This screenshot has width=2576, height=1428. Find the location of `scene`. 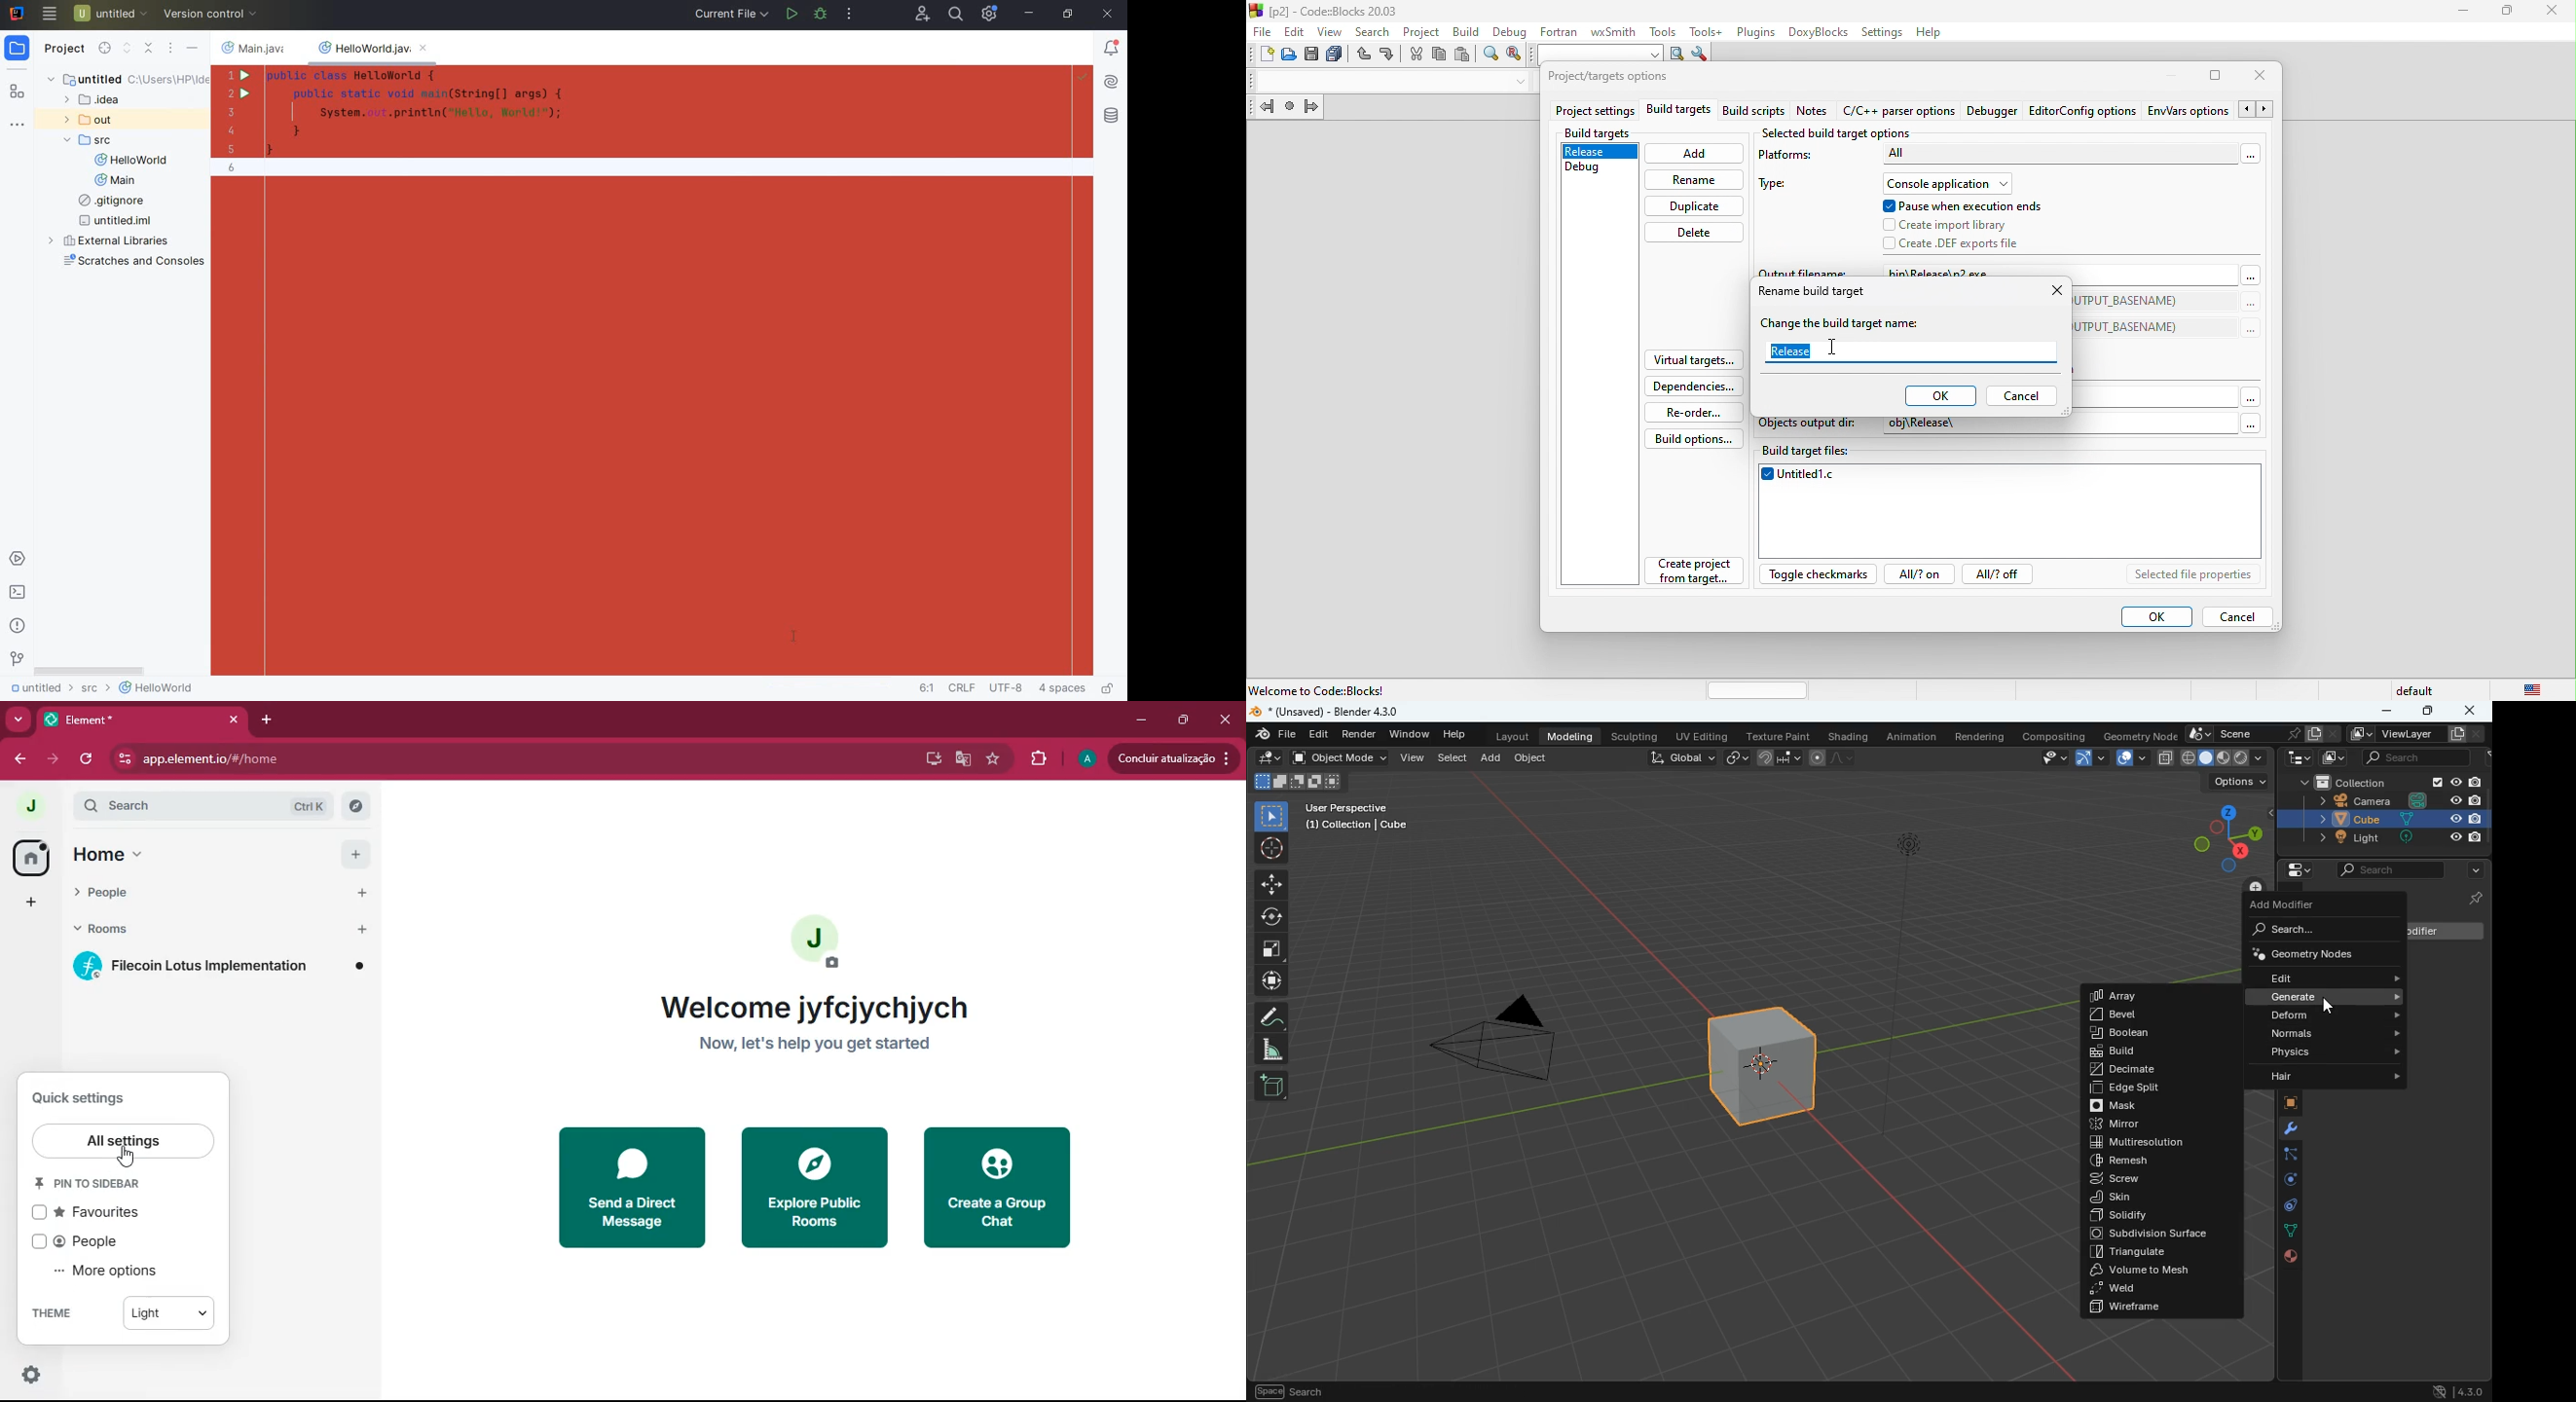

scene is located at coordinates (2262, 735).